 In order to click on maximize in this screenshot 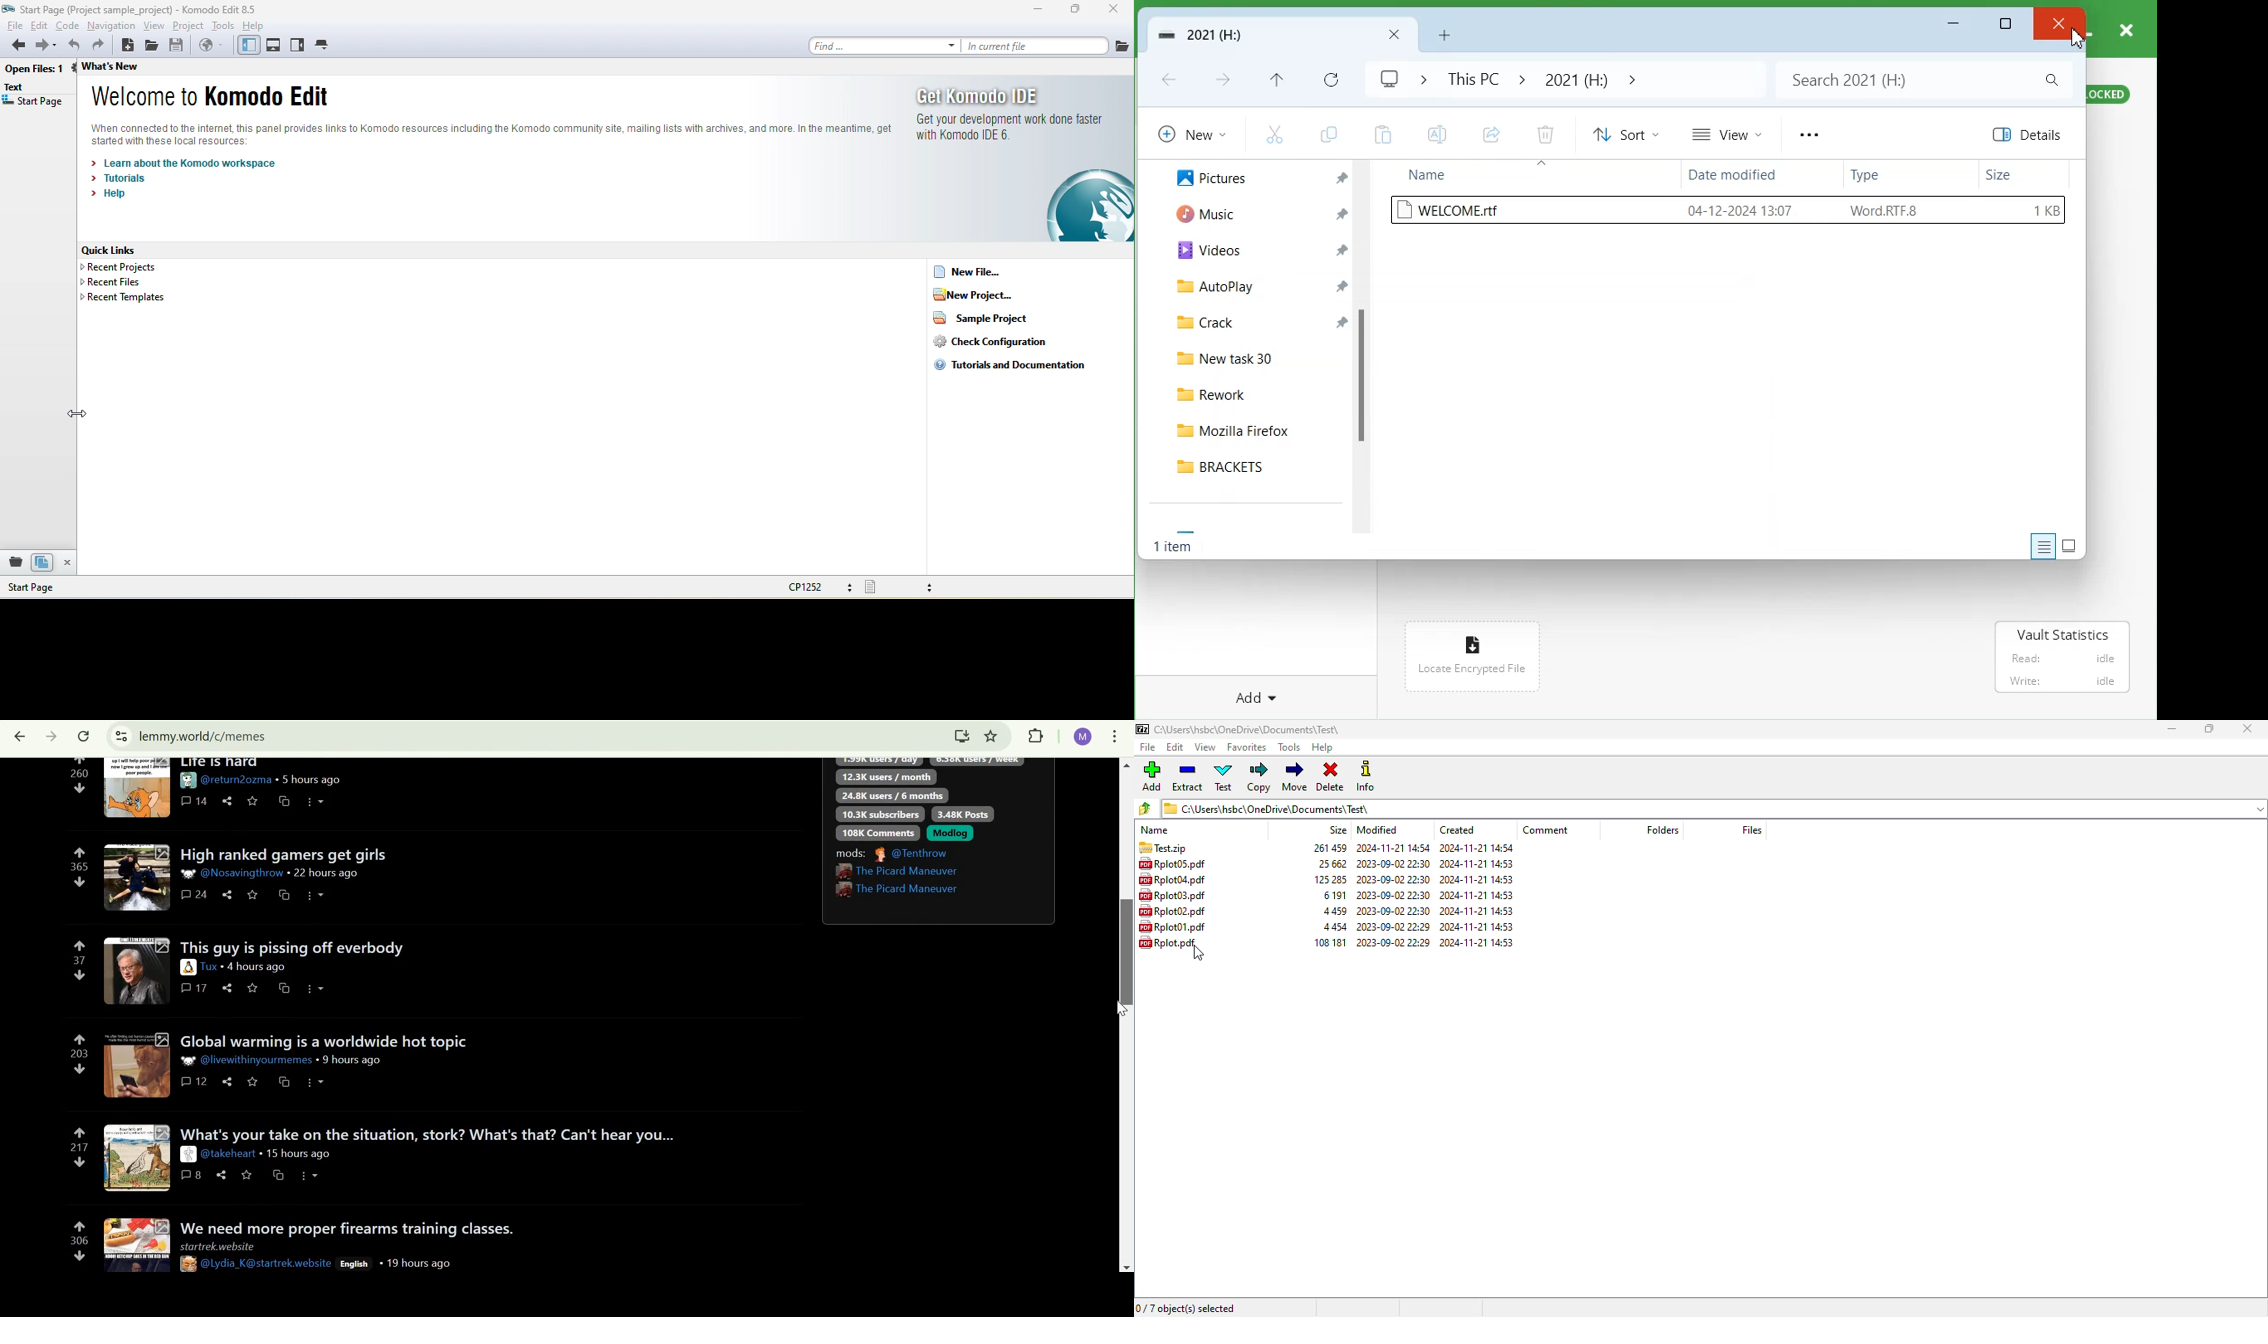, I will do `click(2209, 728)`.